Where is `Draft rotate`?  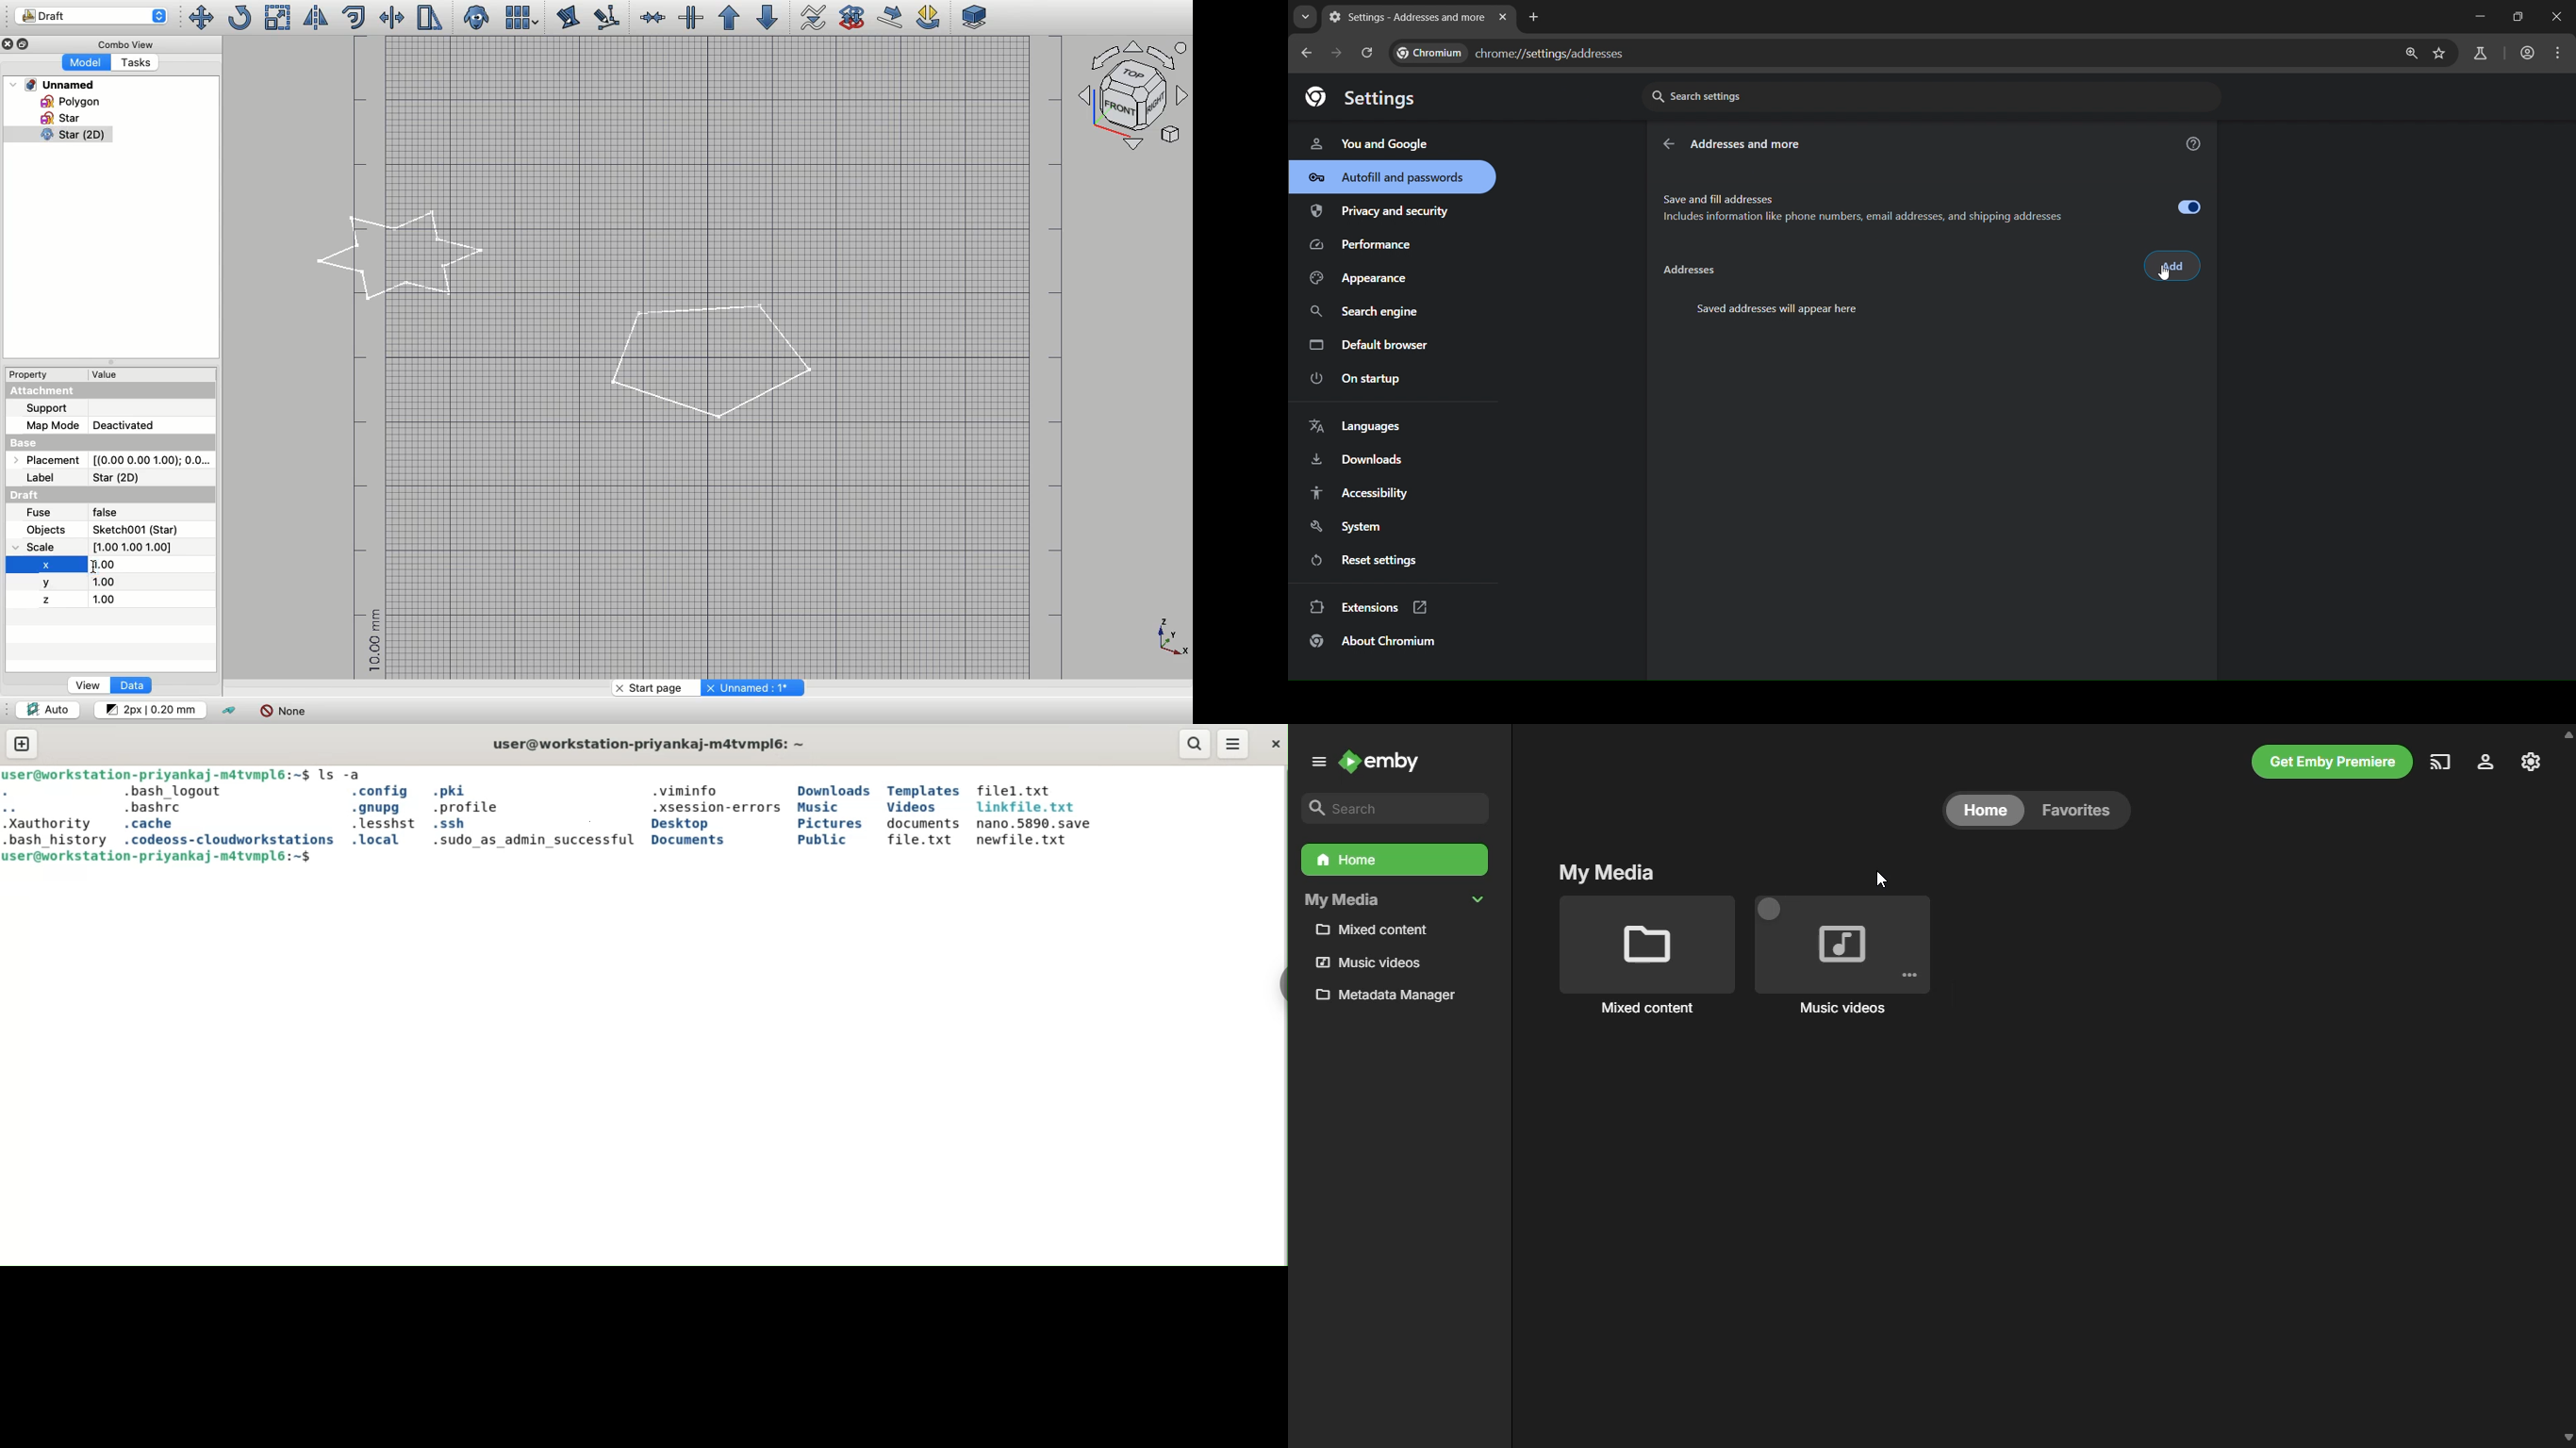 Draft rotate is located at coordinates (929, 18).